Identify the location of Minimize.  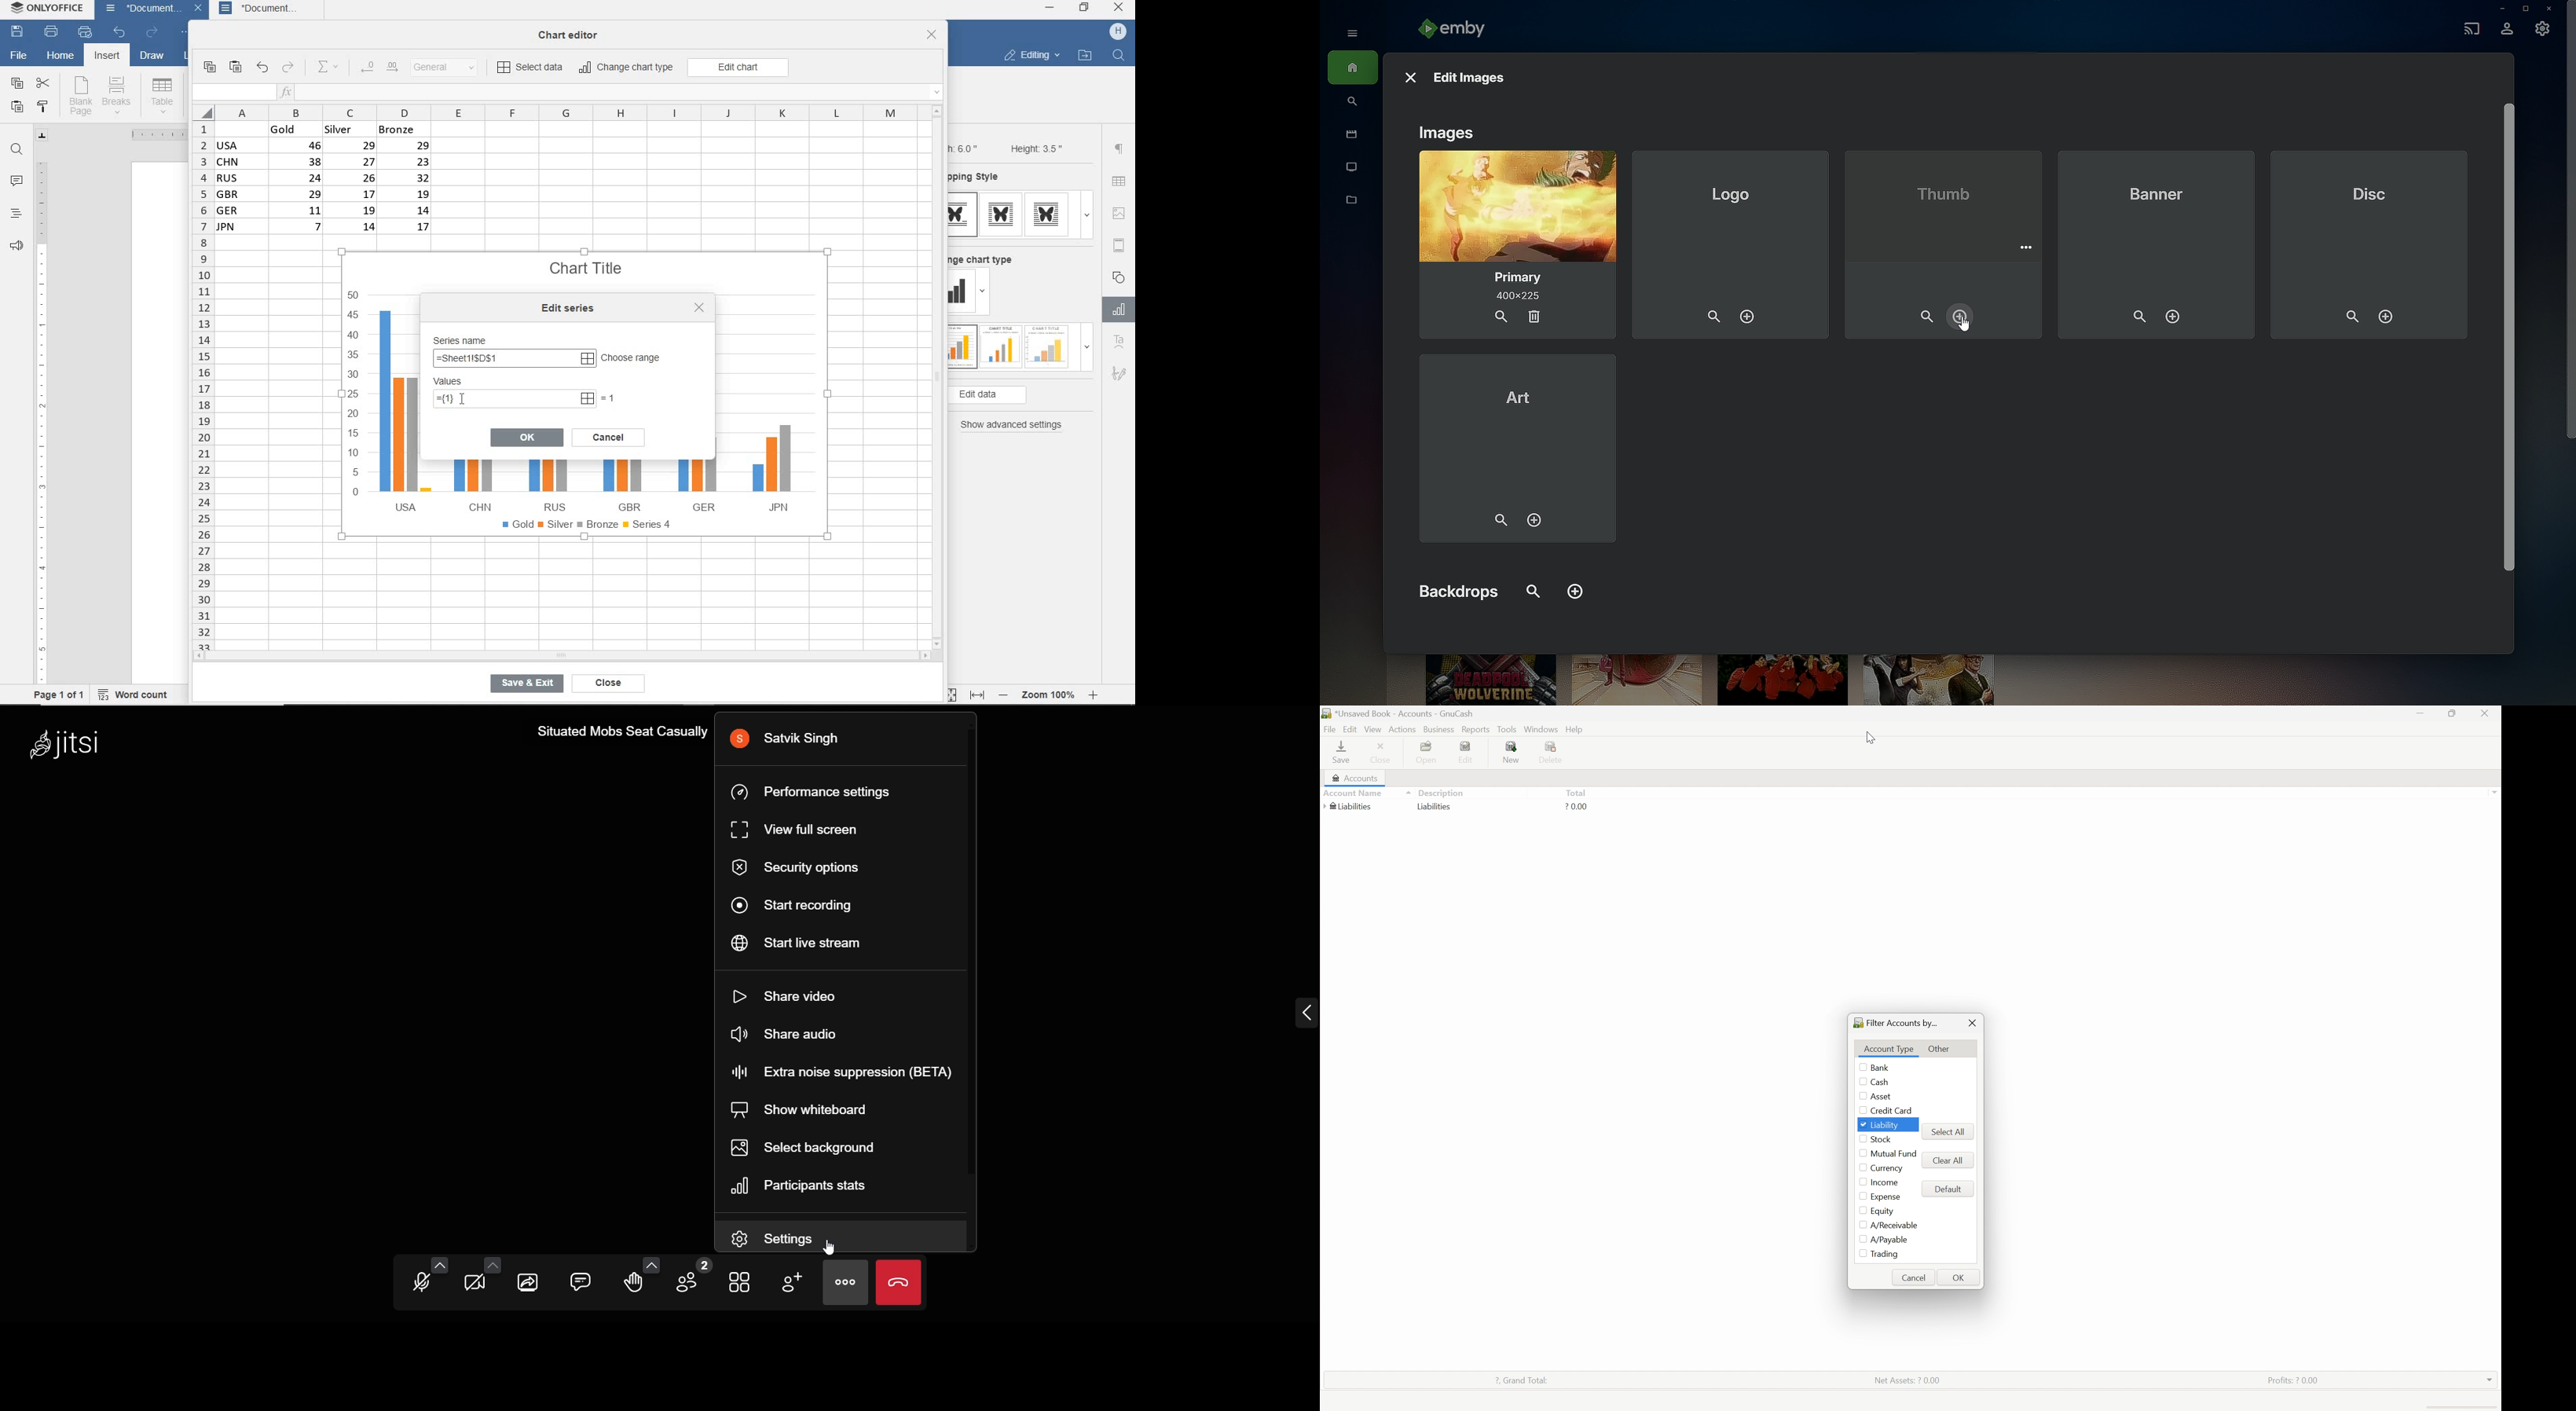
(2420, 713).